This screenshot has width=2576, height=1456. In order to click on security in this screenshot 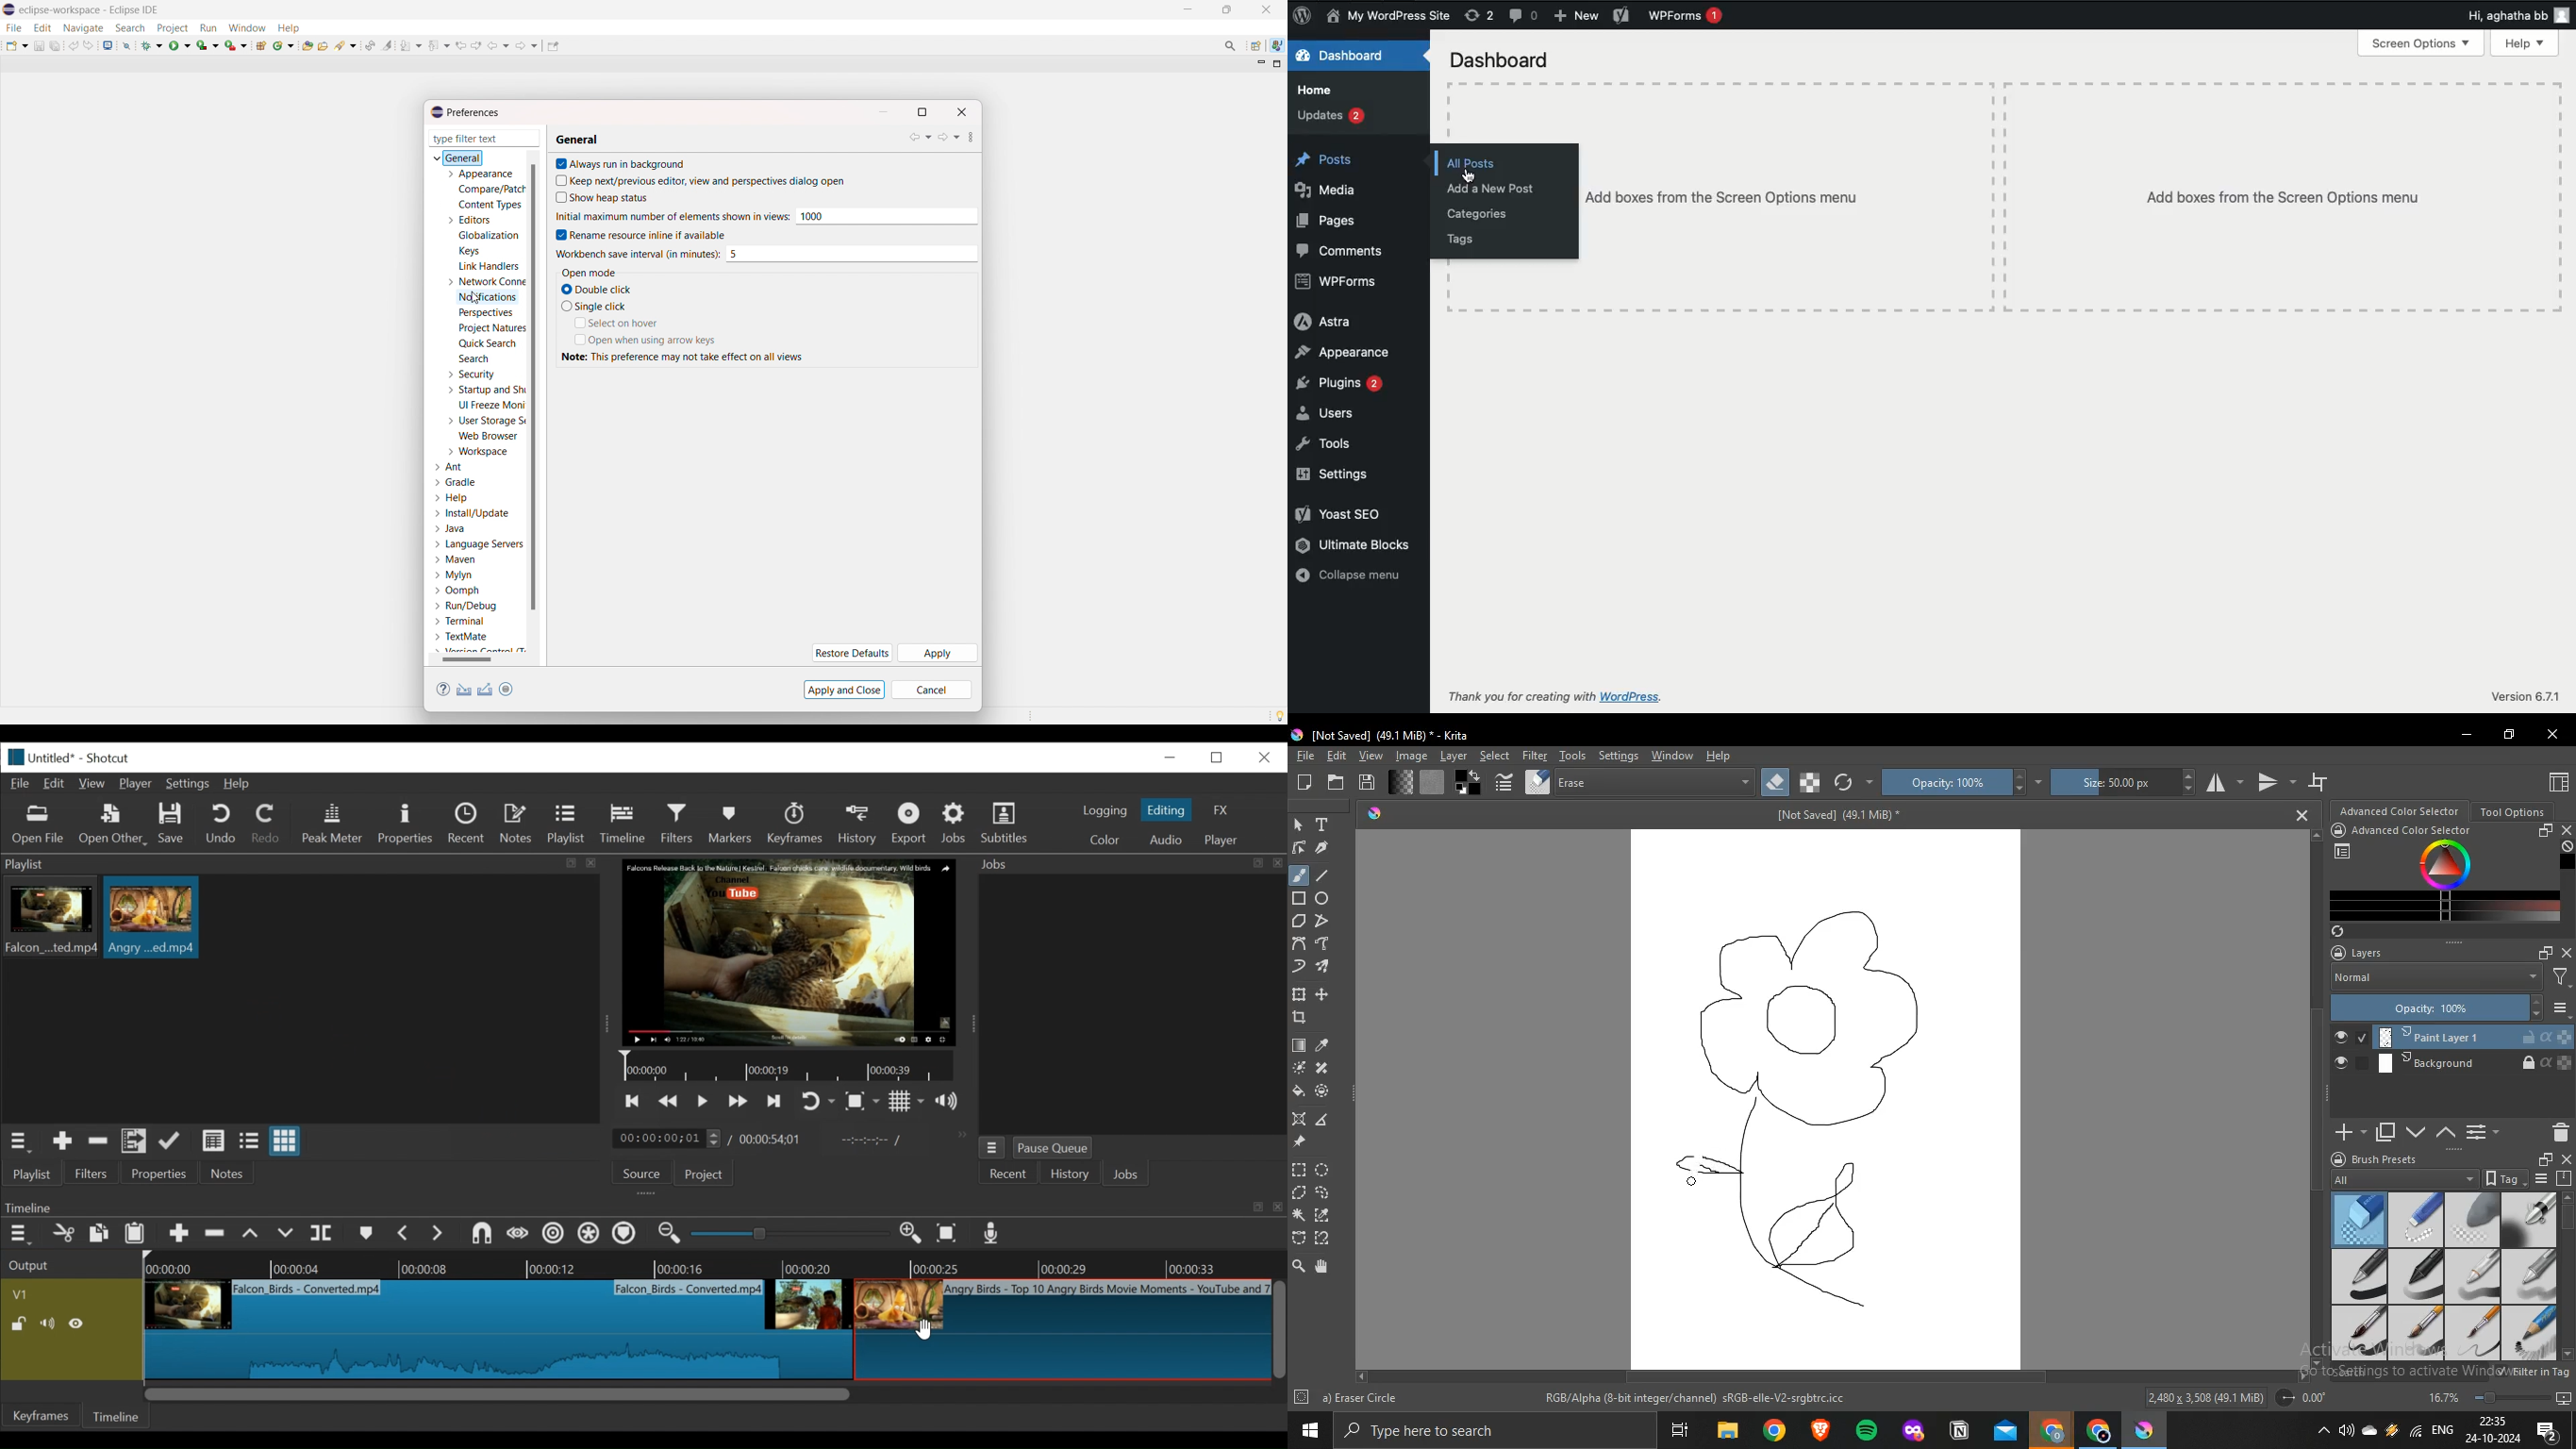, I will do `click(470, 374)`.